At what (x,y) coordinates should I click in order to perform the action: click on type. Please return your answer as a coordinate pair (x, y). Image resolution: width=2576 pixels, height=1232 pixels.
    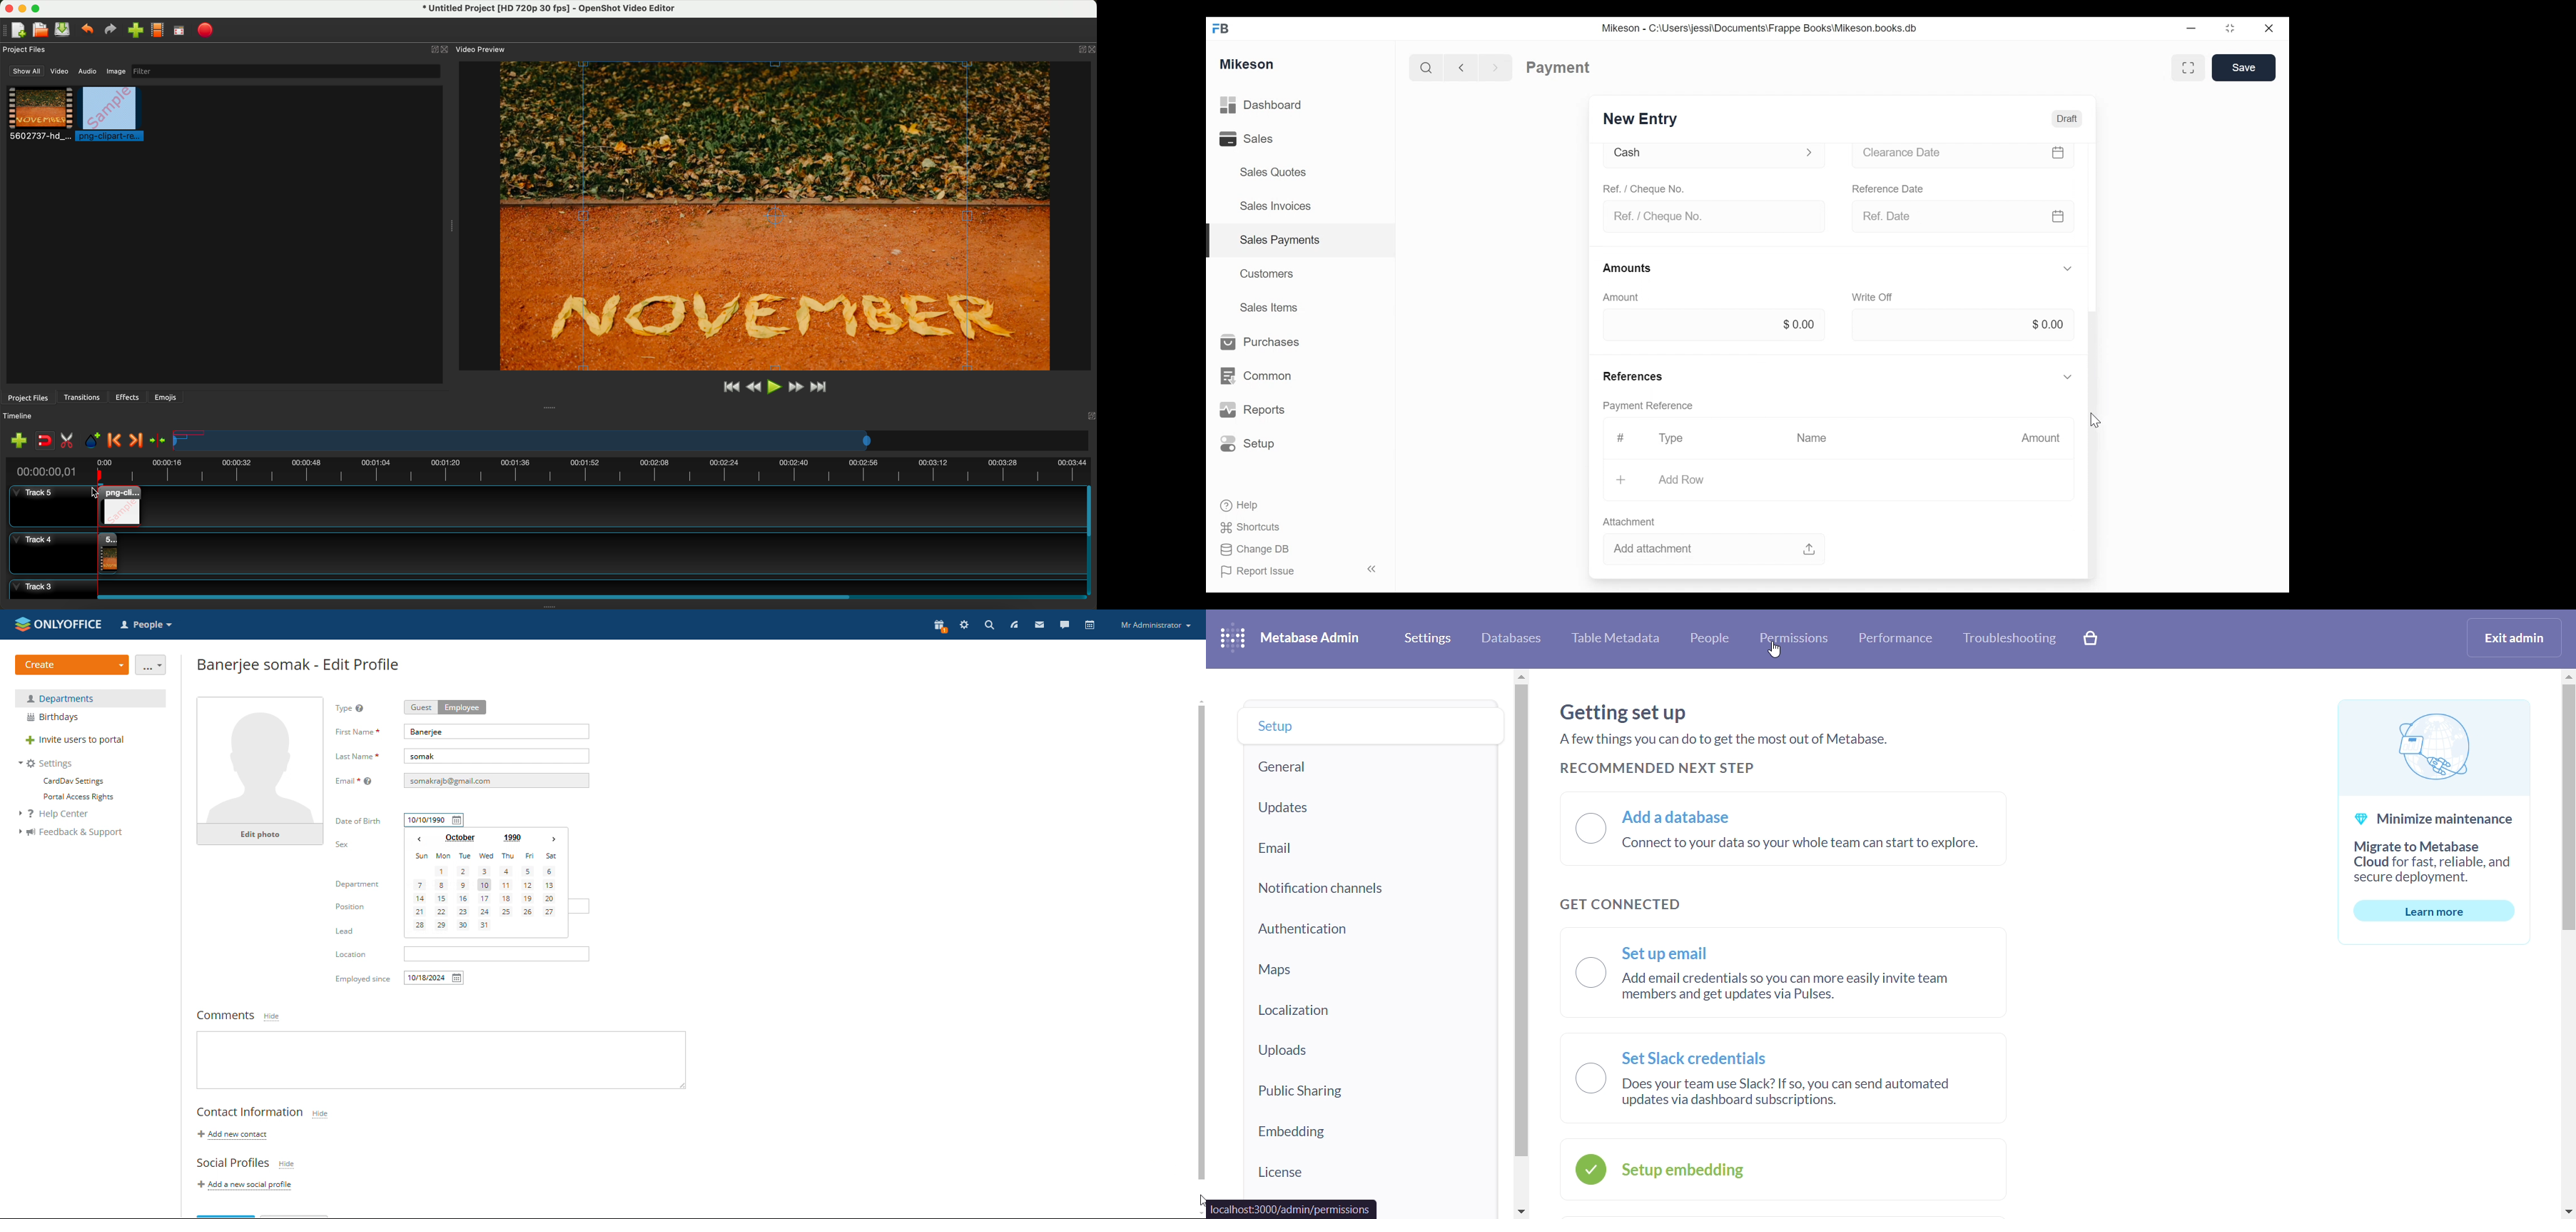
    Looking at the image, I should click on (354, 709).